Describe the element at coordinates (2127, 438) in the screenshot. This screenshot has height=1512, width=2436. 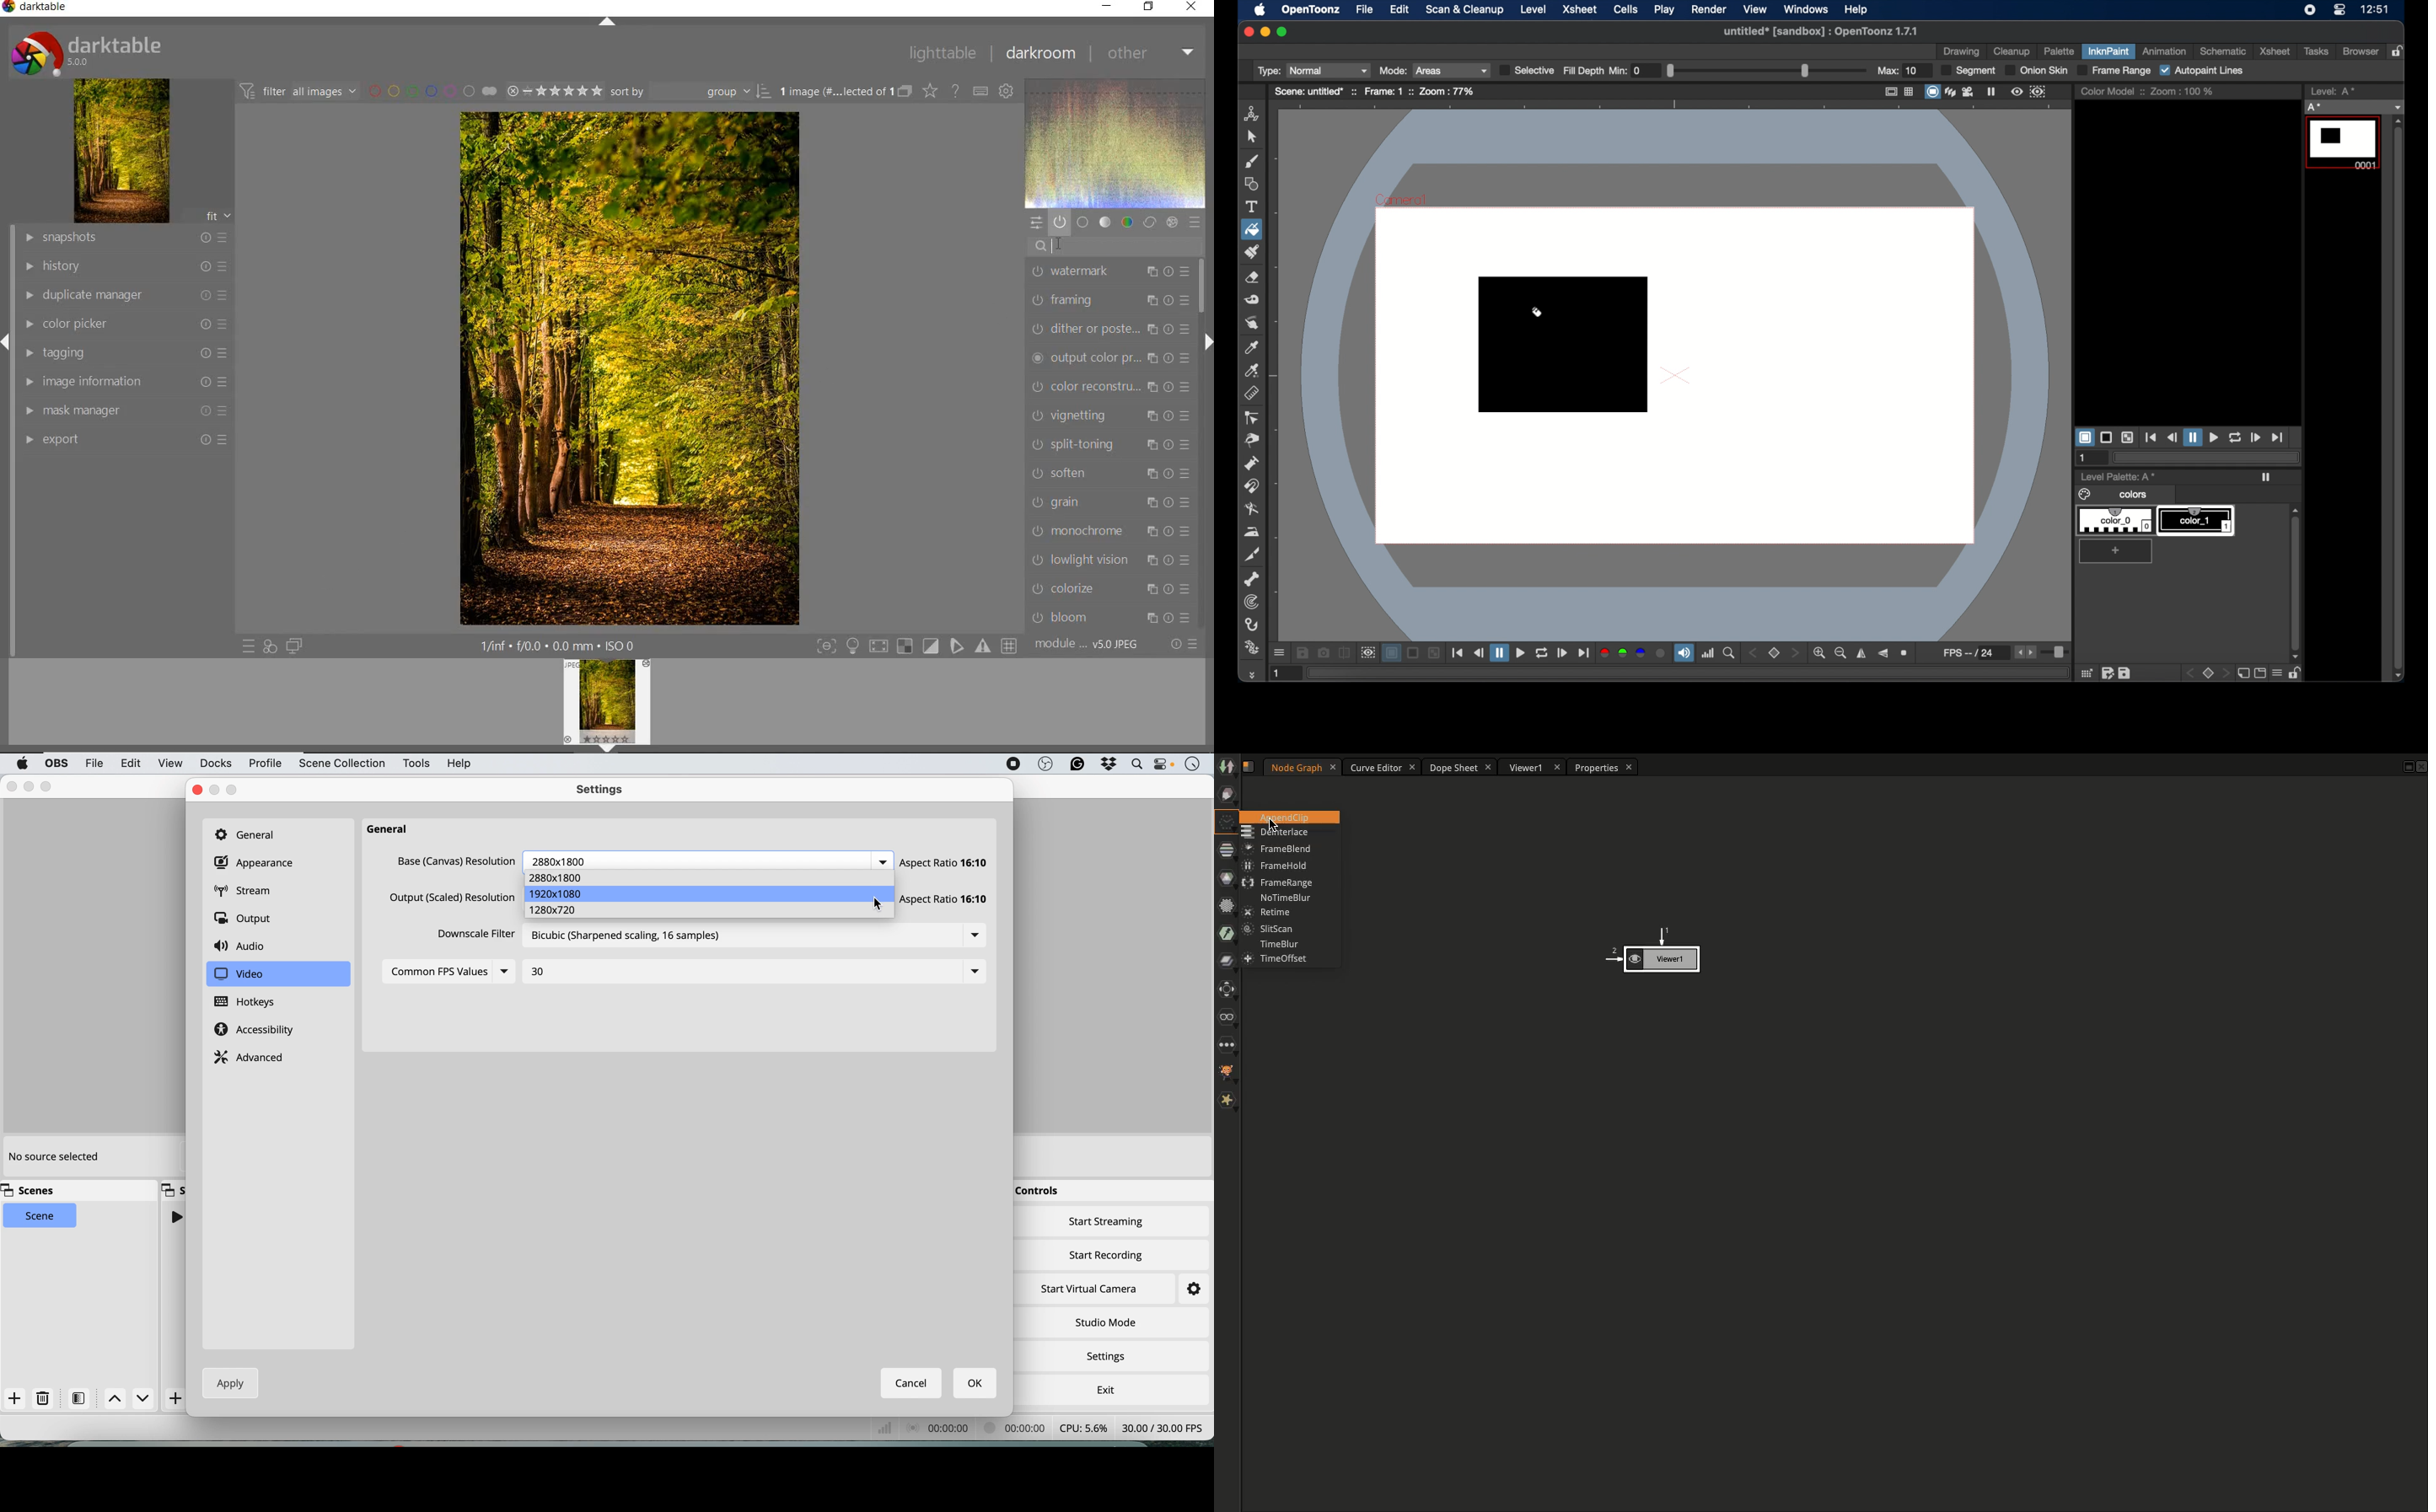
I see `checkered background` at that location.